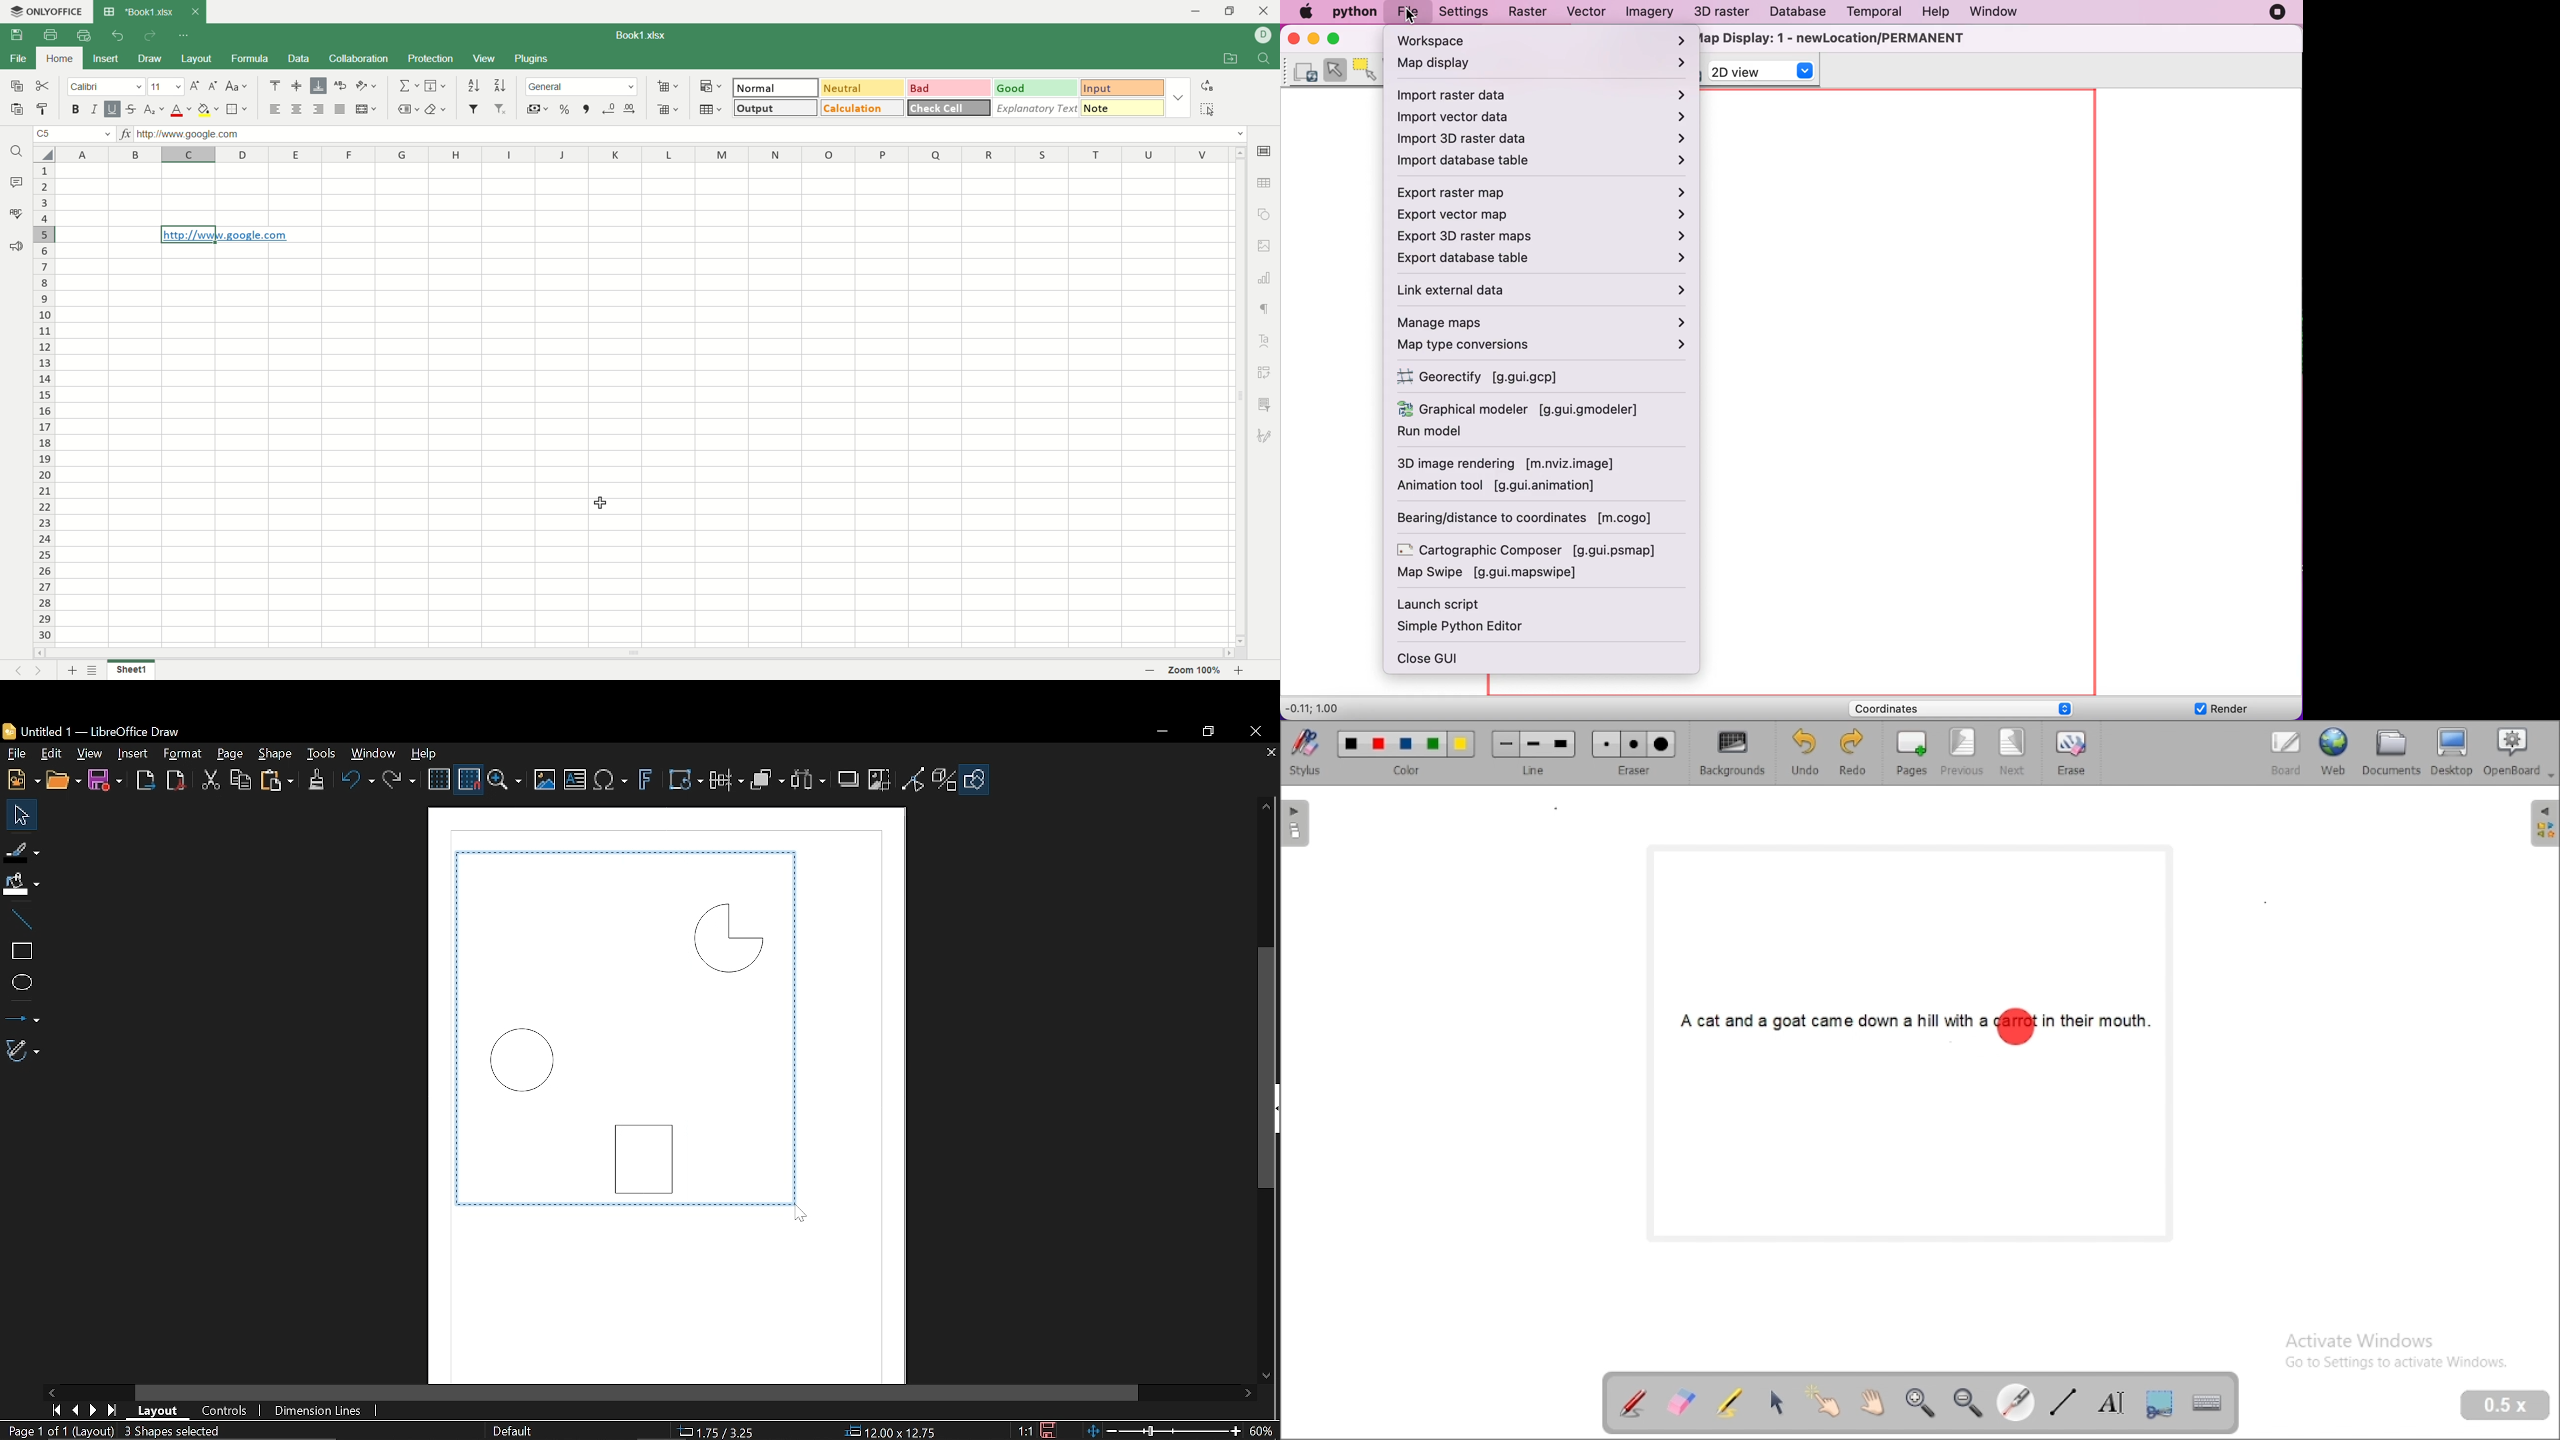 The height and width of the screenshot is (1456, 2576). I want to click on explanatory text, so click(1040, 107).